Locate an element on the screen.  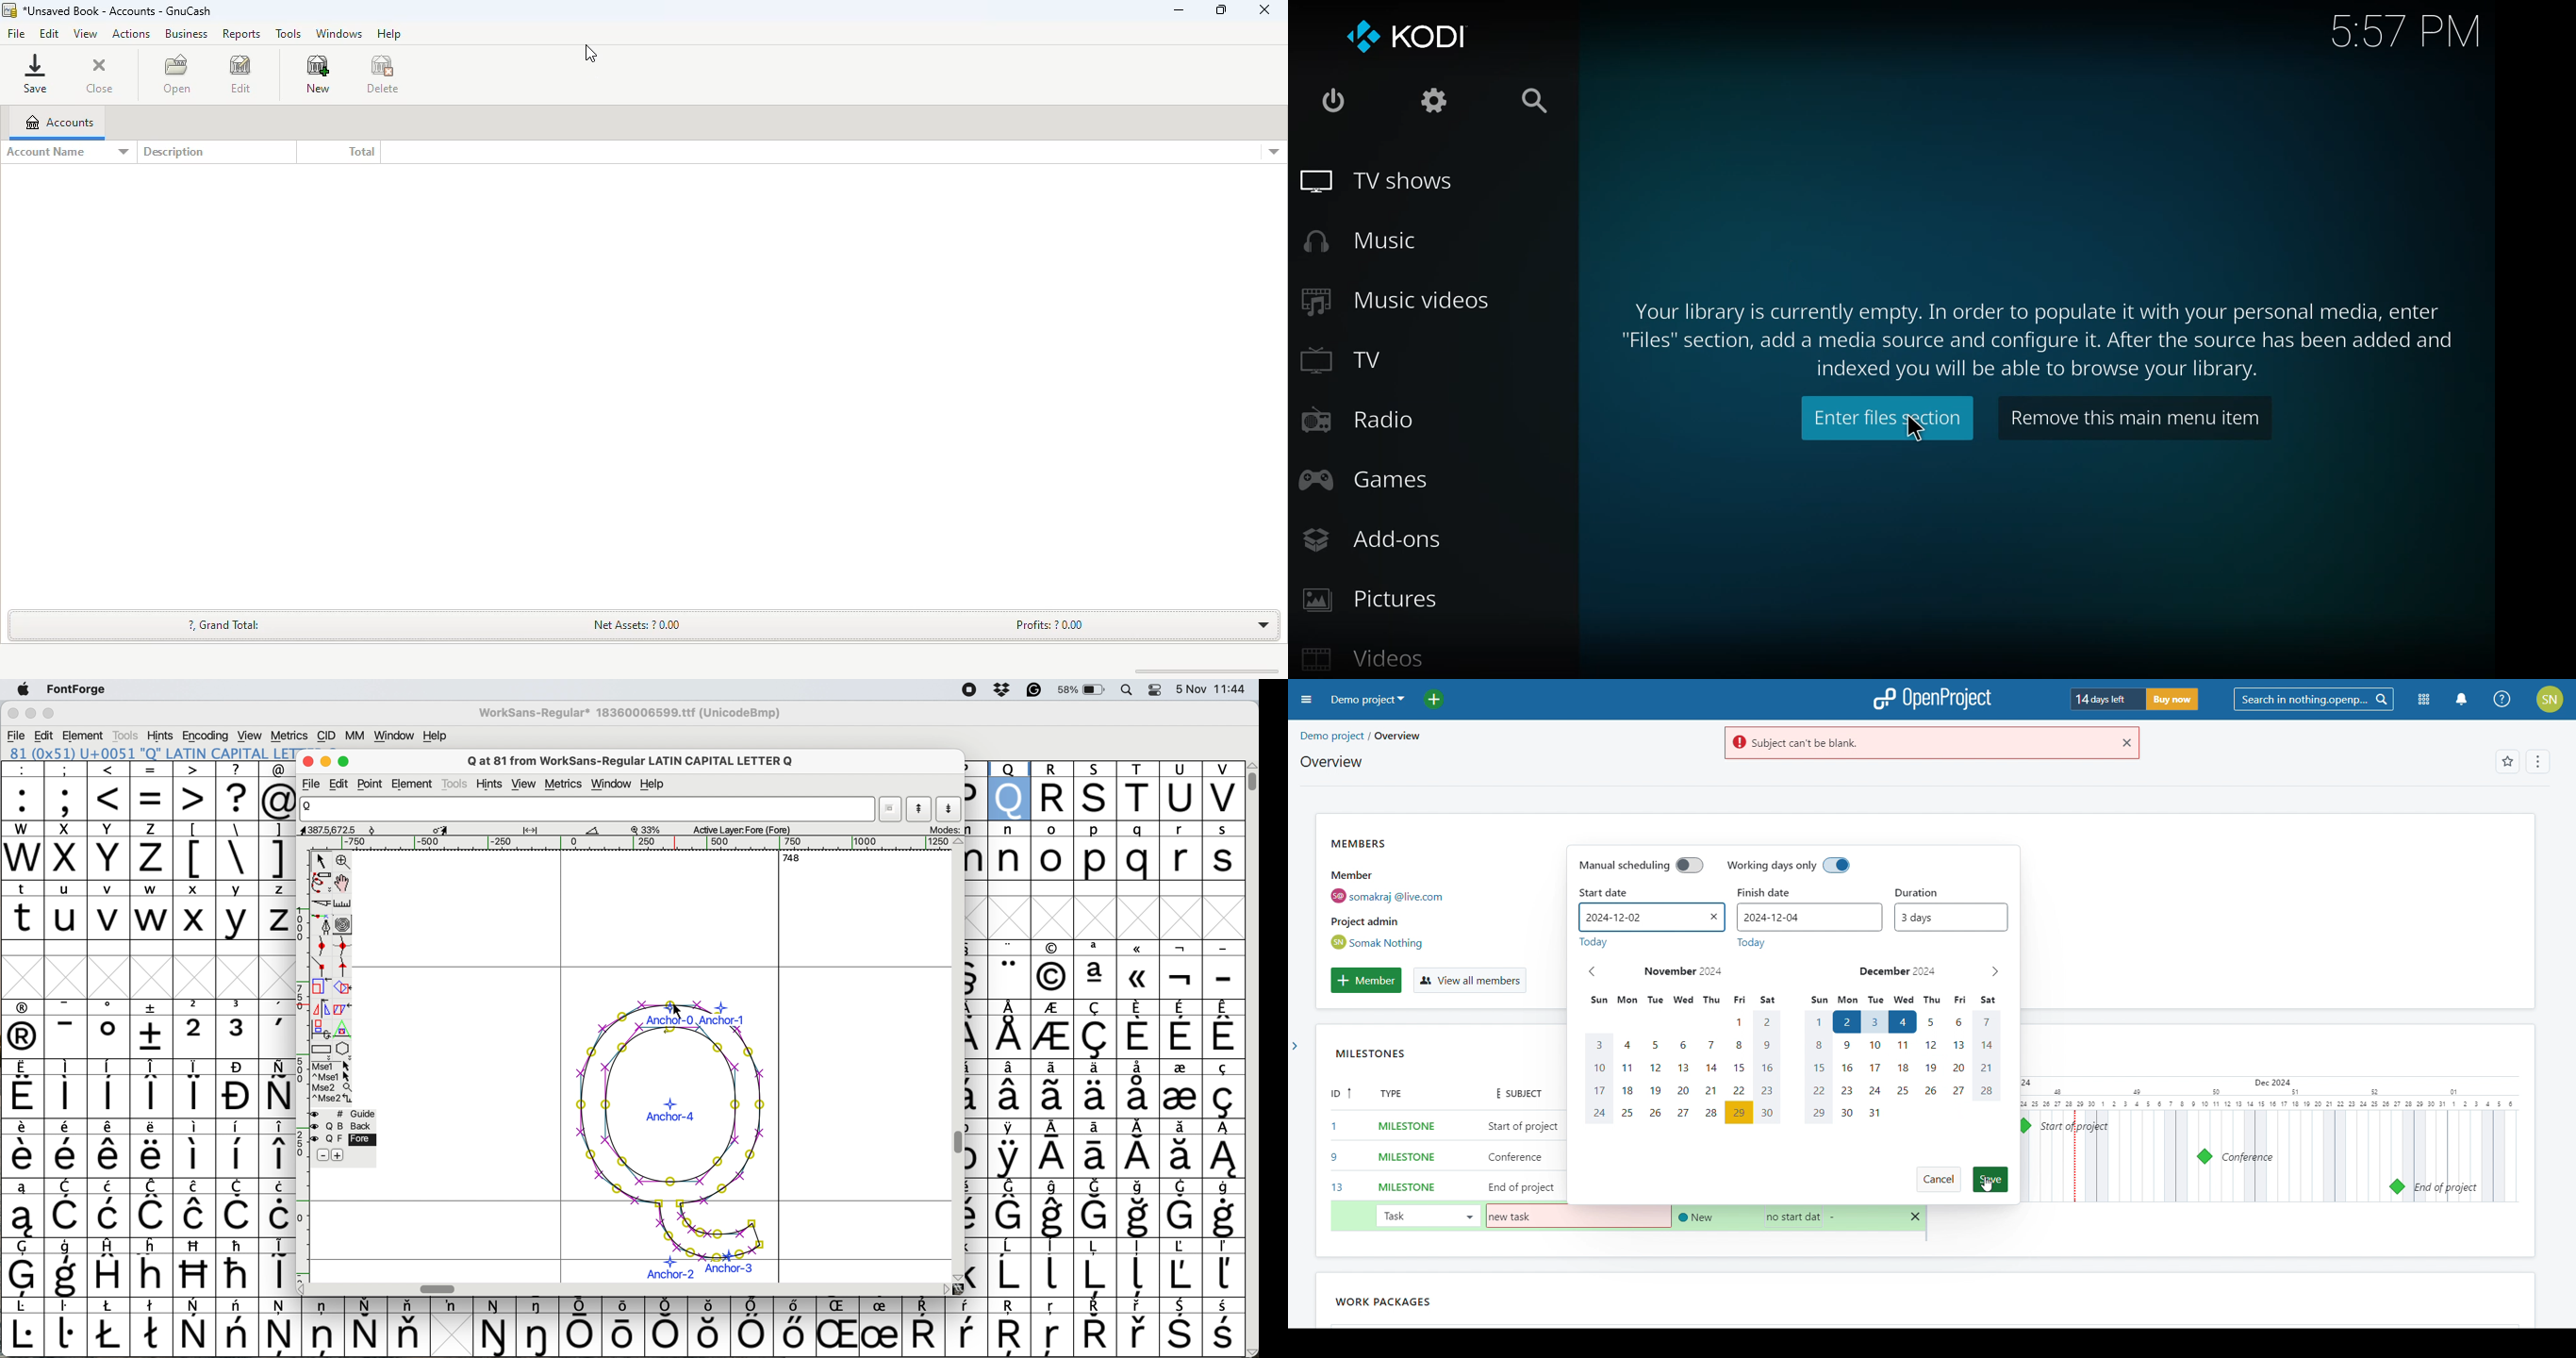
add a tangent point is located at coordinates (345, 968).